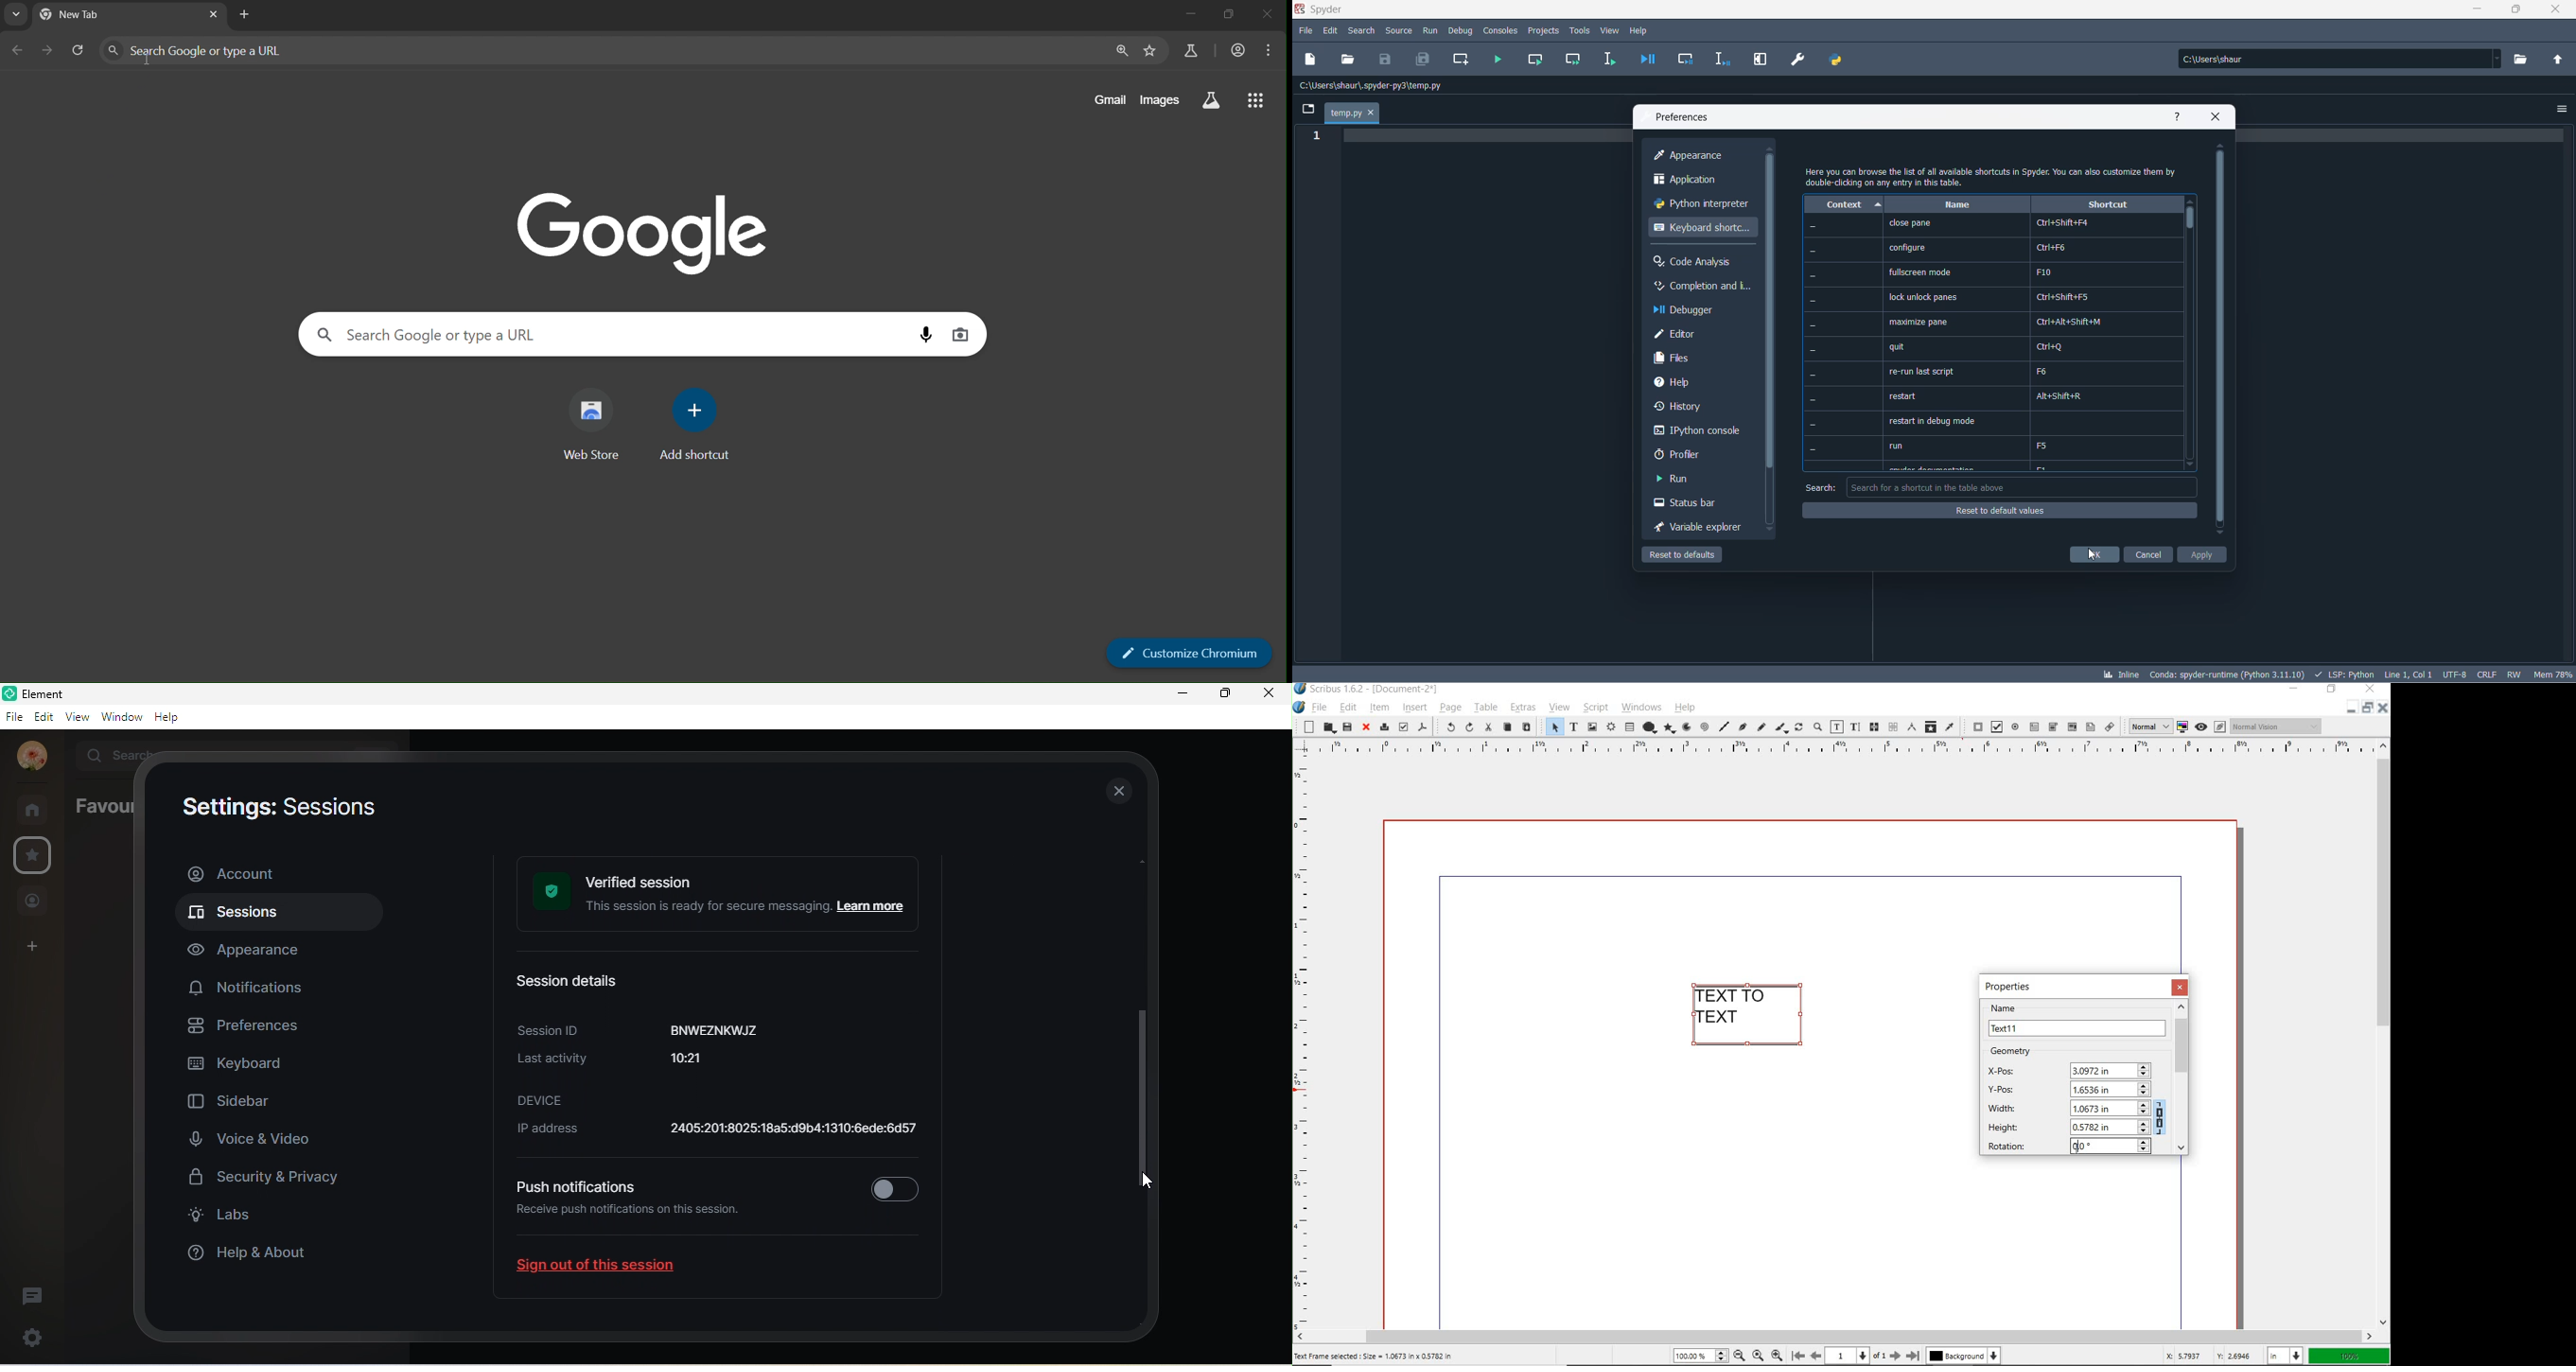 The height and width of the screenshot is (1372, 2576). I want to click on zoom to, so click(1761, 1356).